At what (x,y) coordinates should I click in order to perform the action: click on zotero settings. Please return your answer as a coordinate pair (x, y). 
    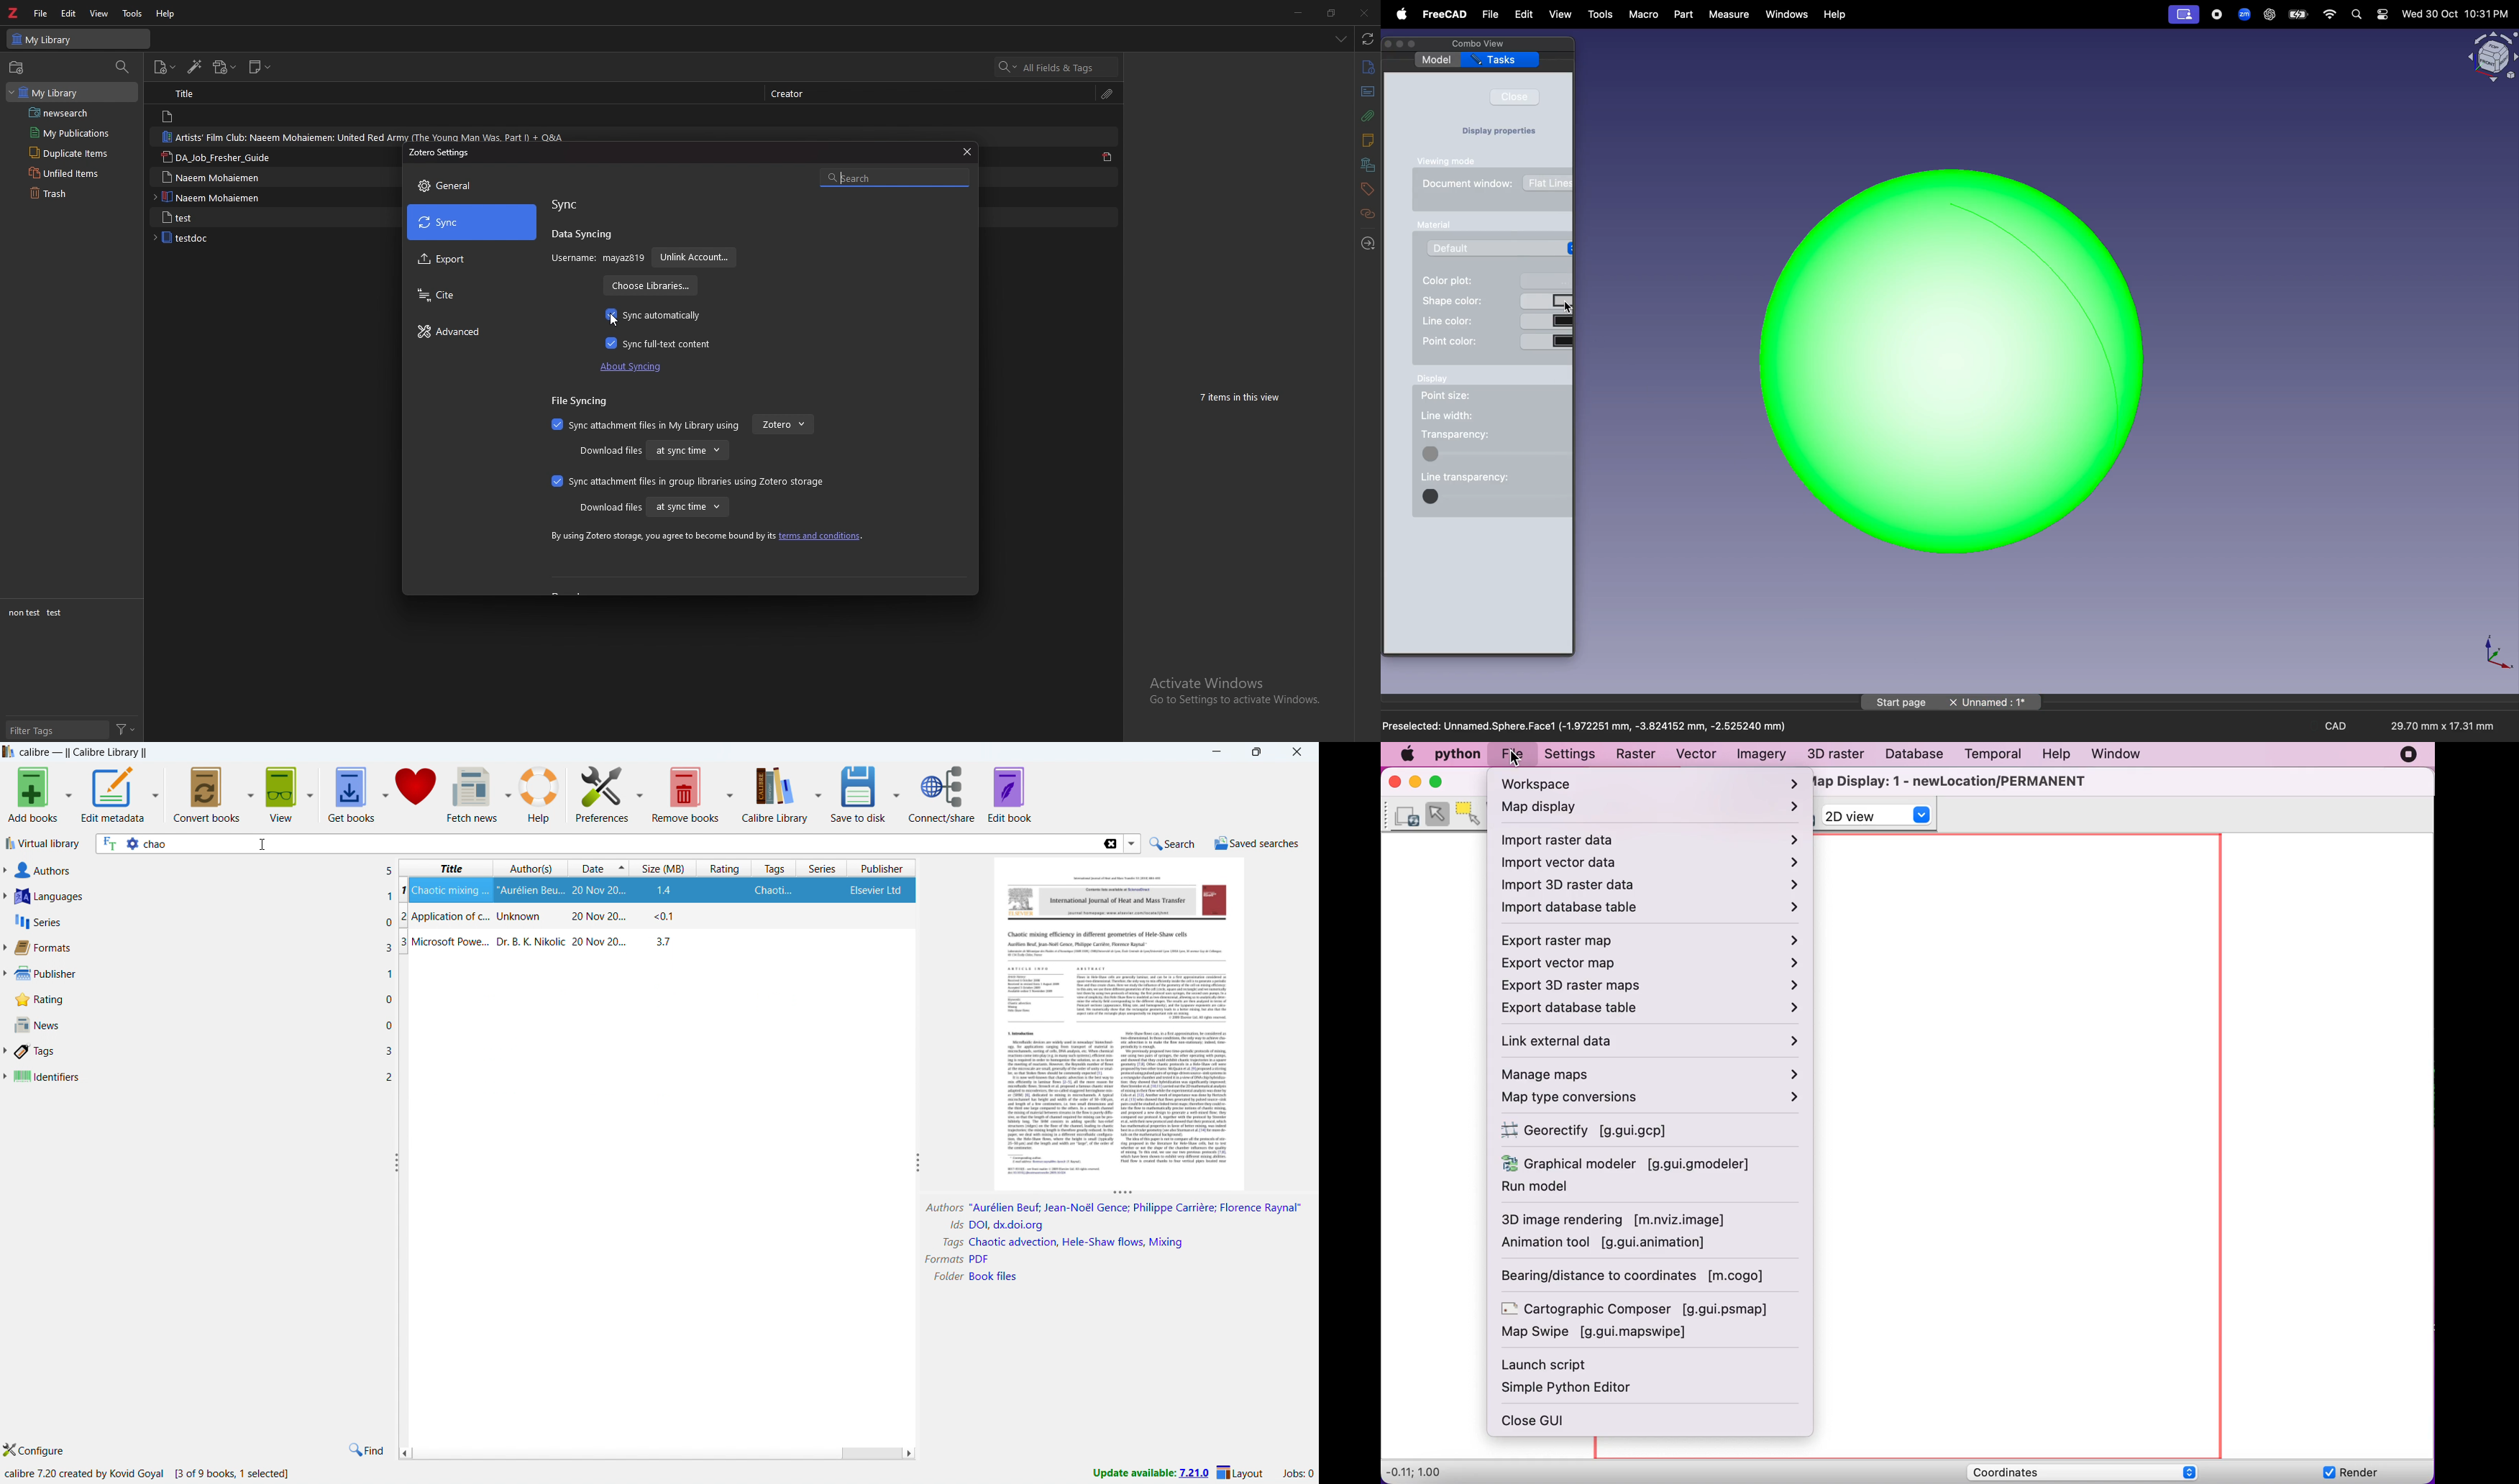
    Looking at the image, I should click on (441, 152).